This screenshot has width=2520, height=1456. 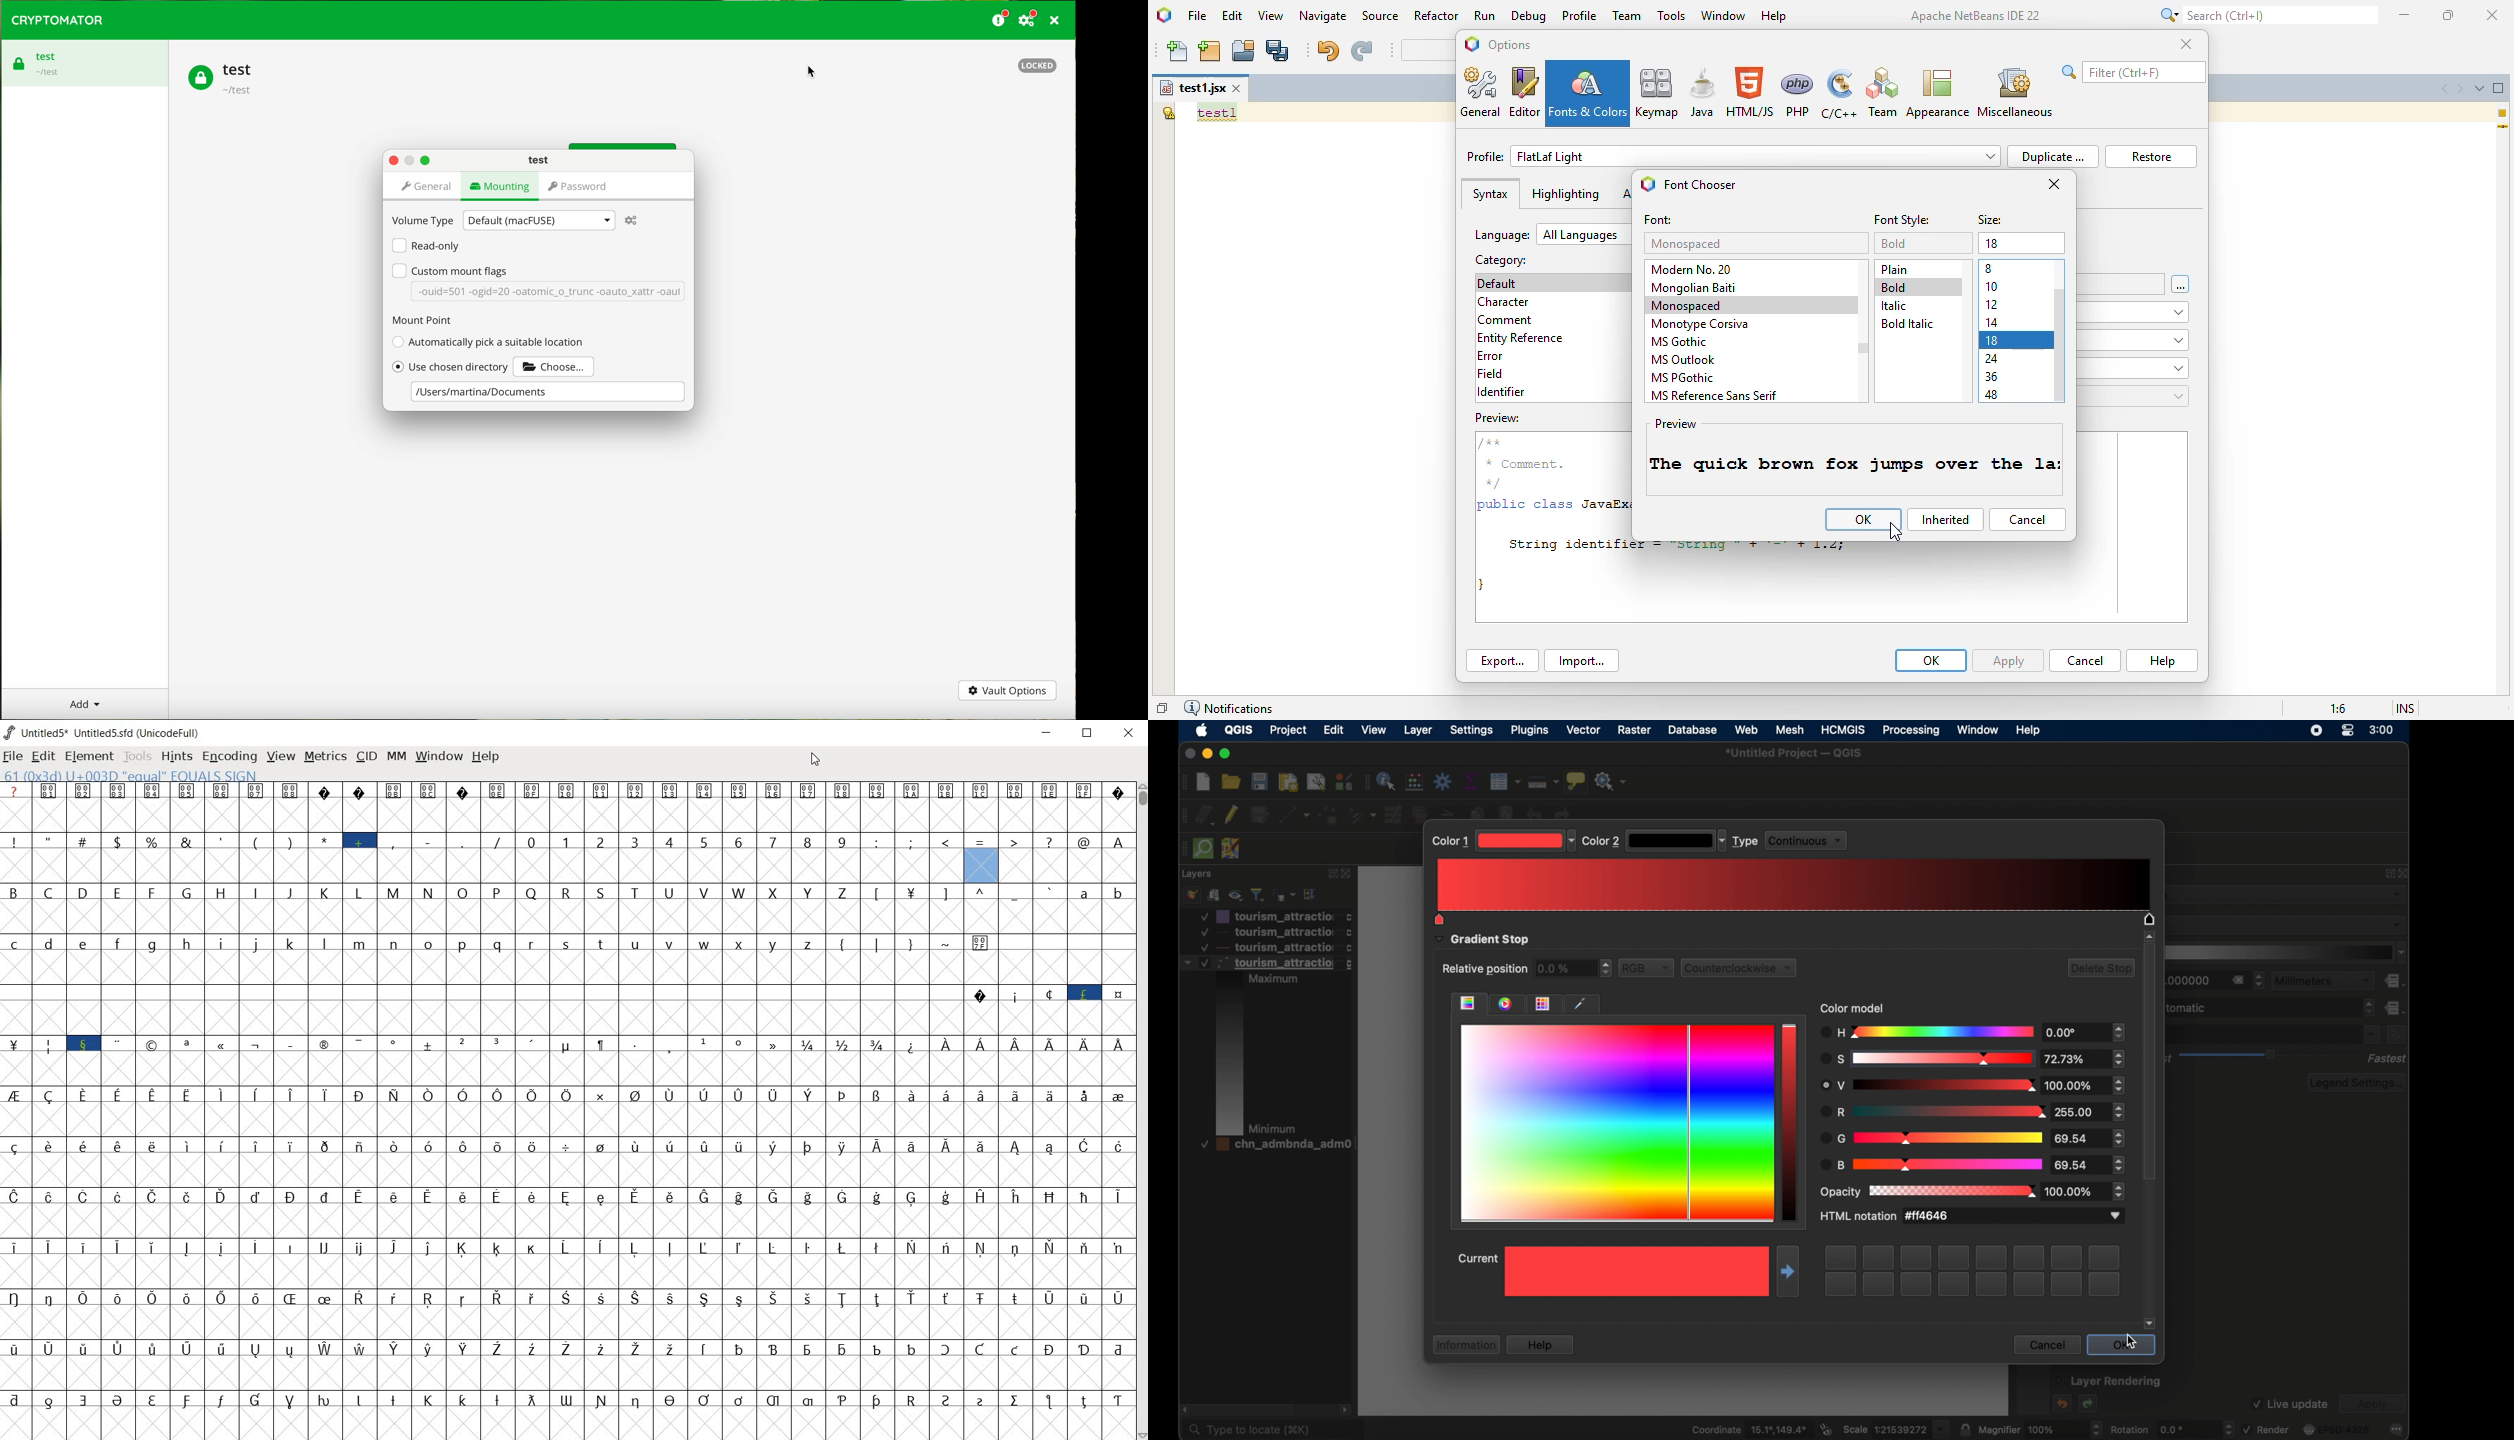 I want to click on magnifier, so click(x=2040, y=1429).